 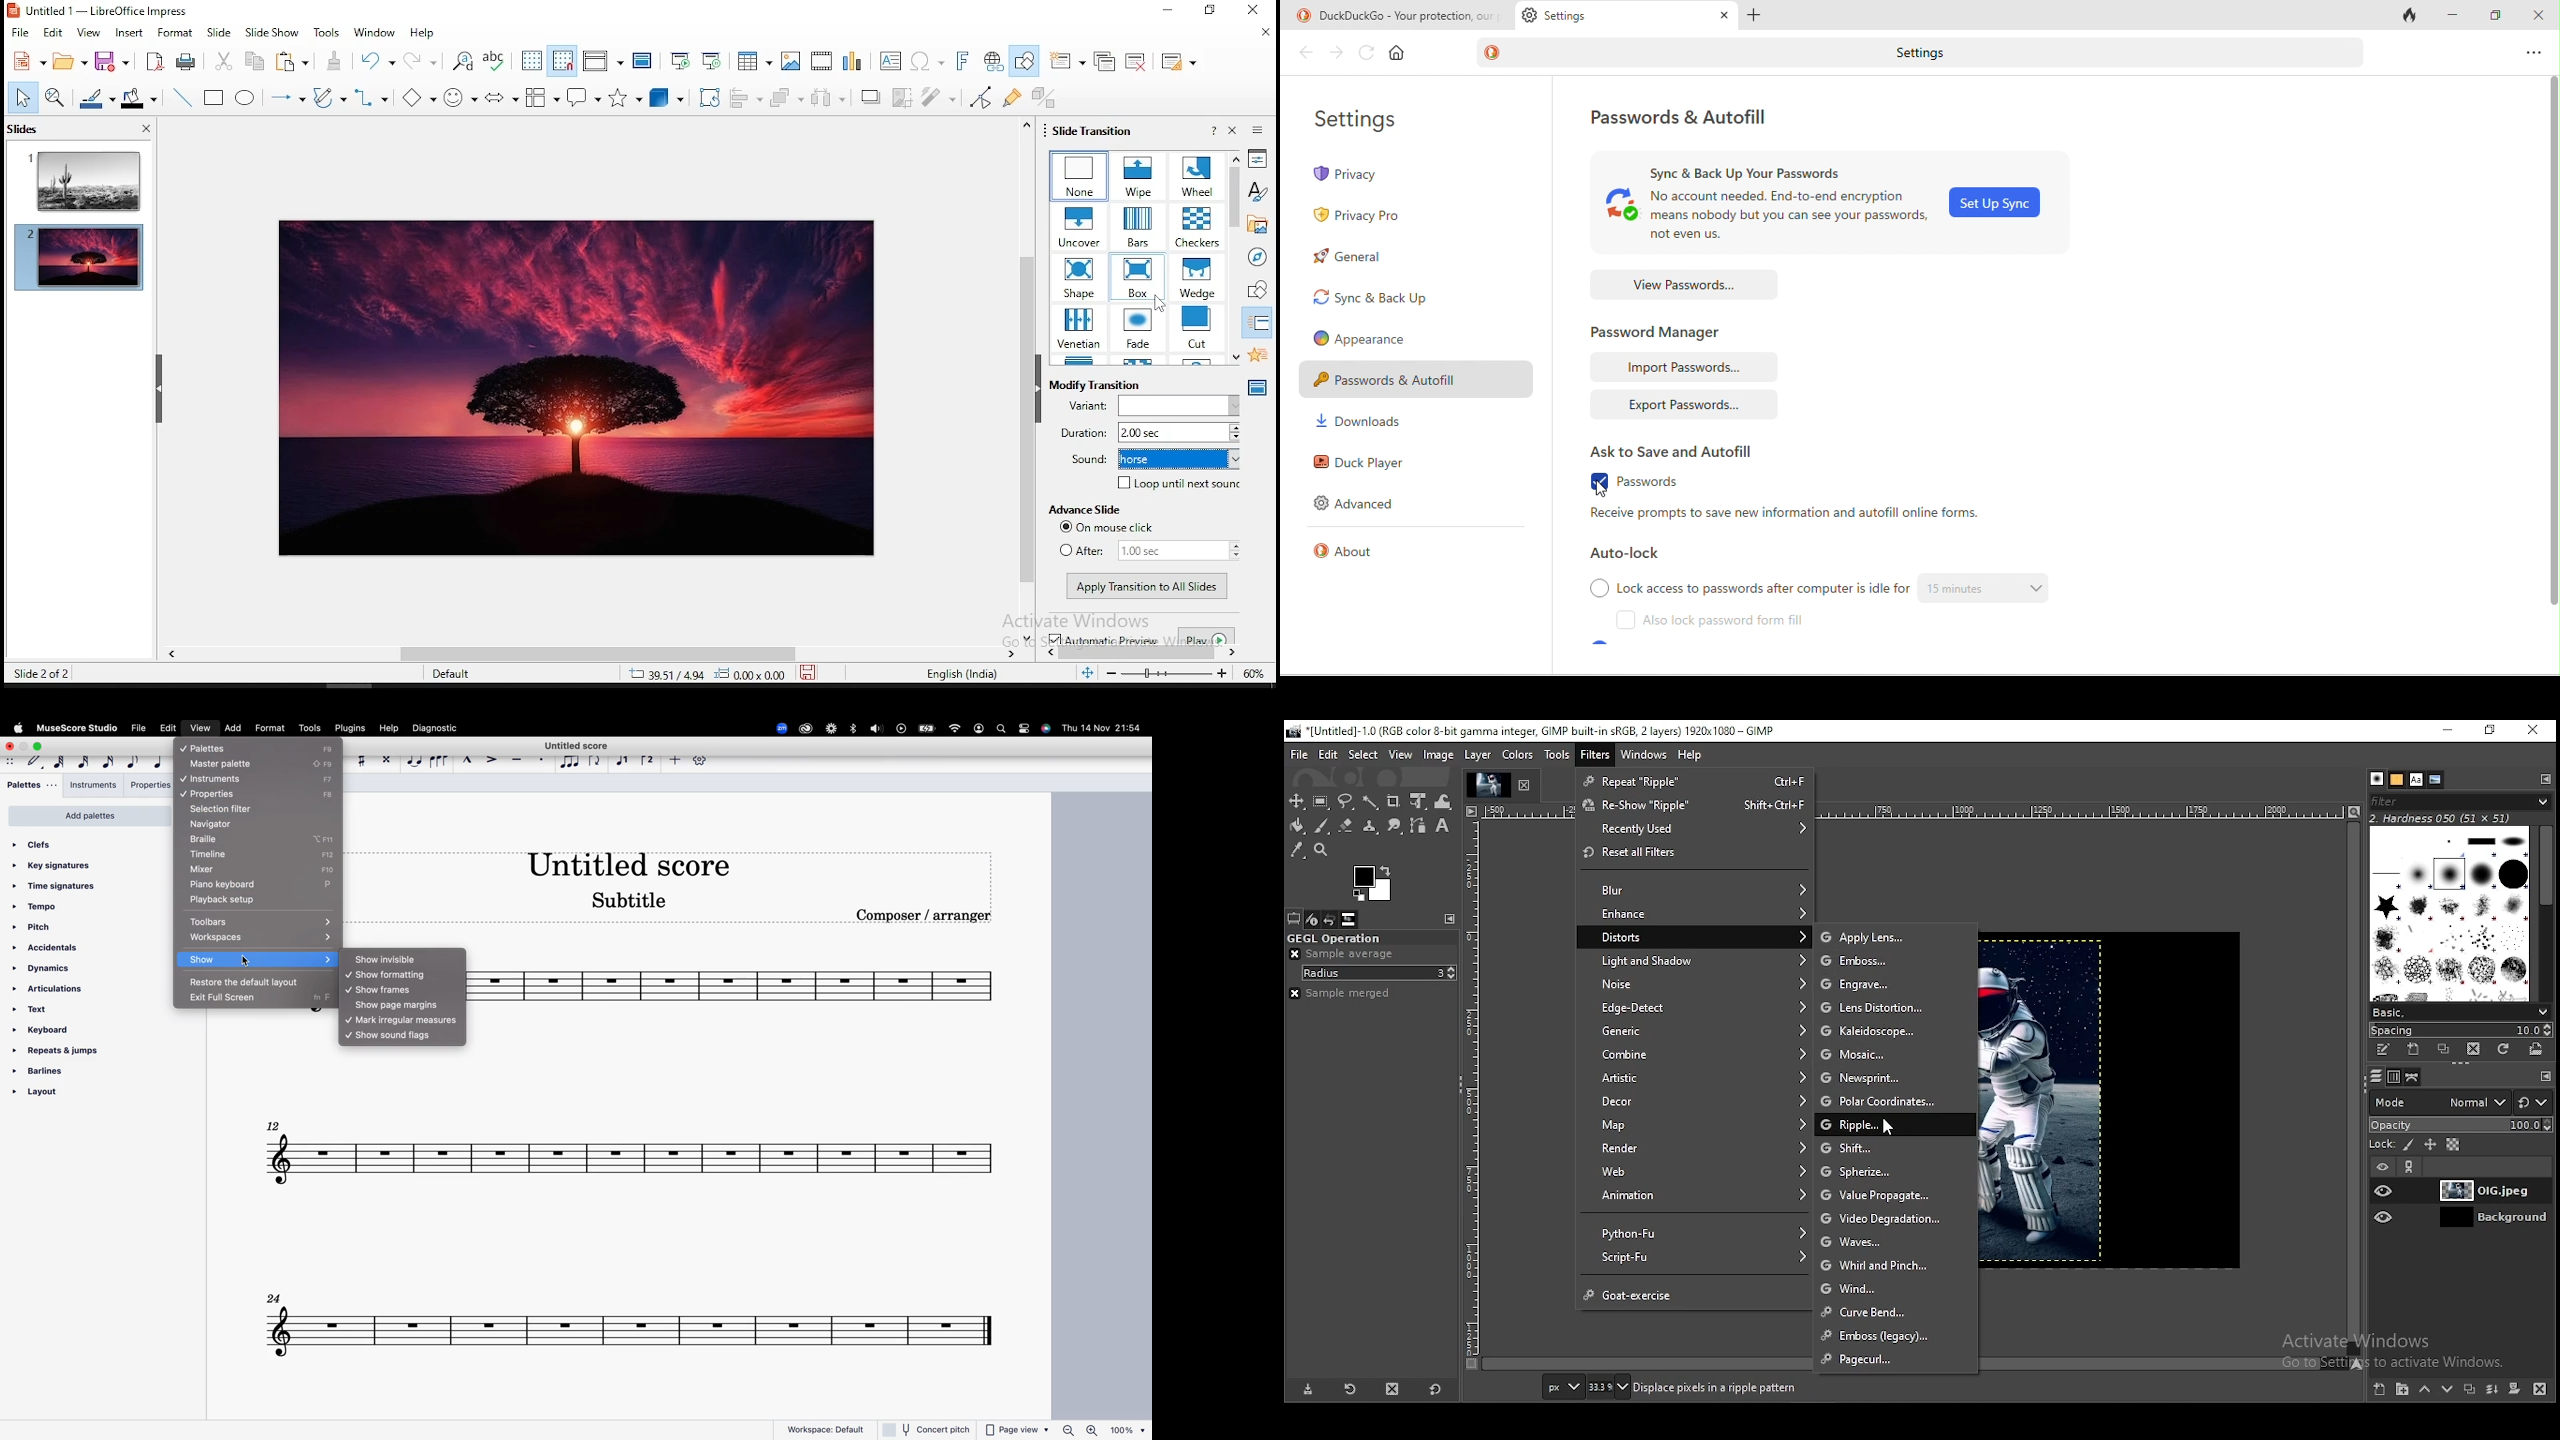 What do you see at coordinates (1396, 827) in the screenshot?
I see `smudge tool` at bounding box center [1396, 827].